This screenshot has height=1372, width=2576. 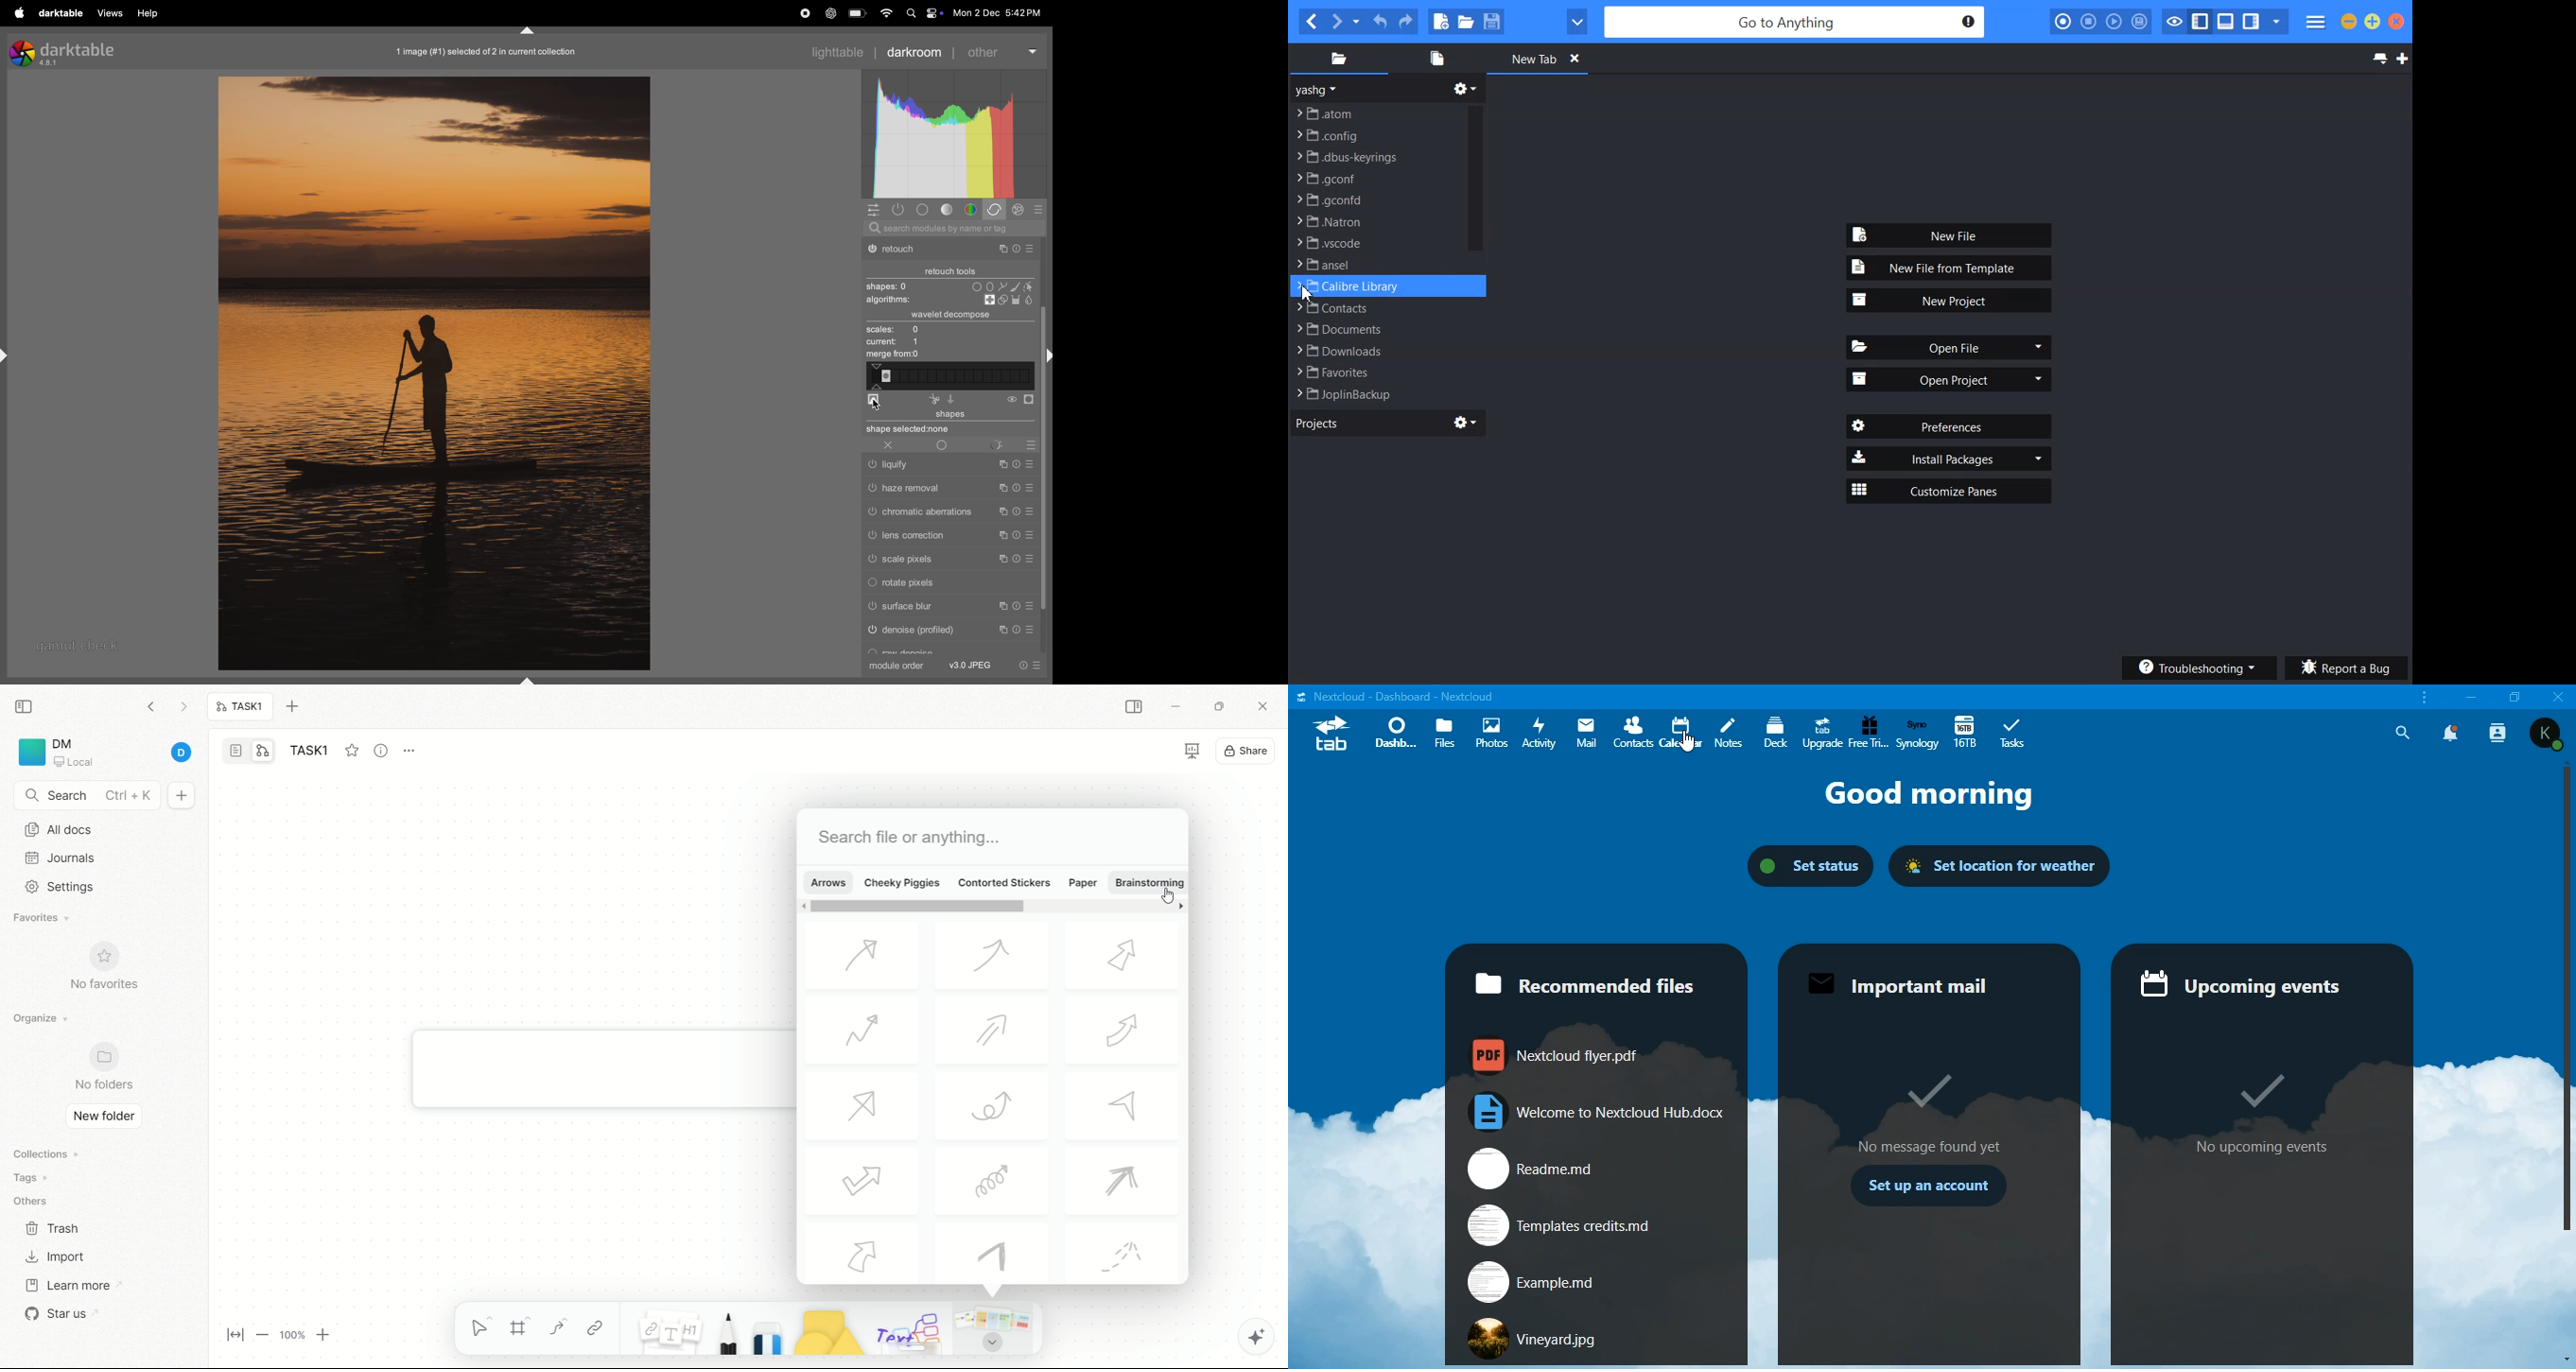 I want to click on Redo last action, so click(x=1405, y=22).